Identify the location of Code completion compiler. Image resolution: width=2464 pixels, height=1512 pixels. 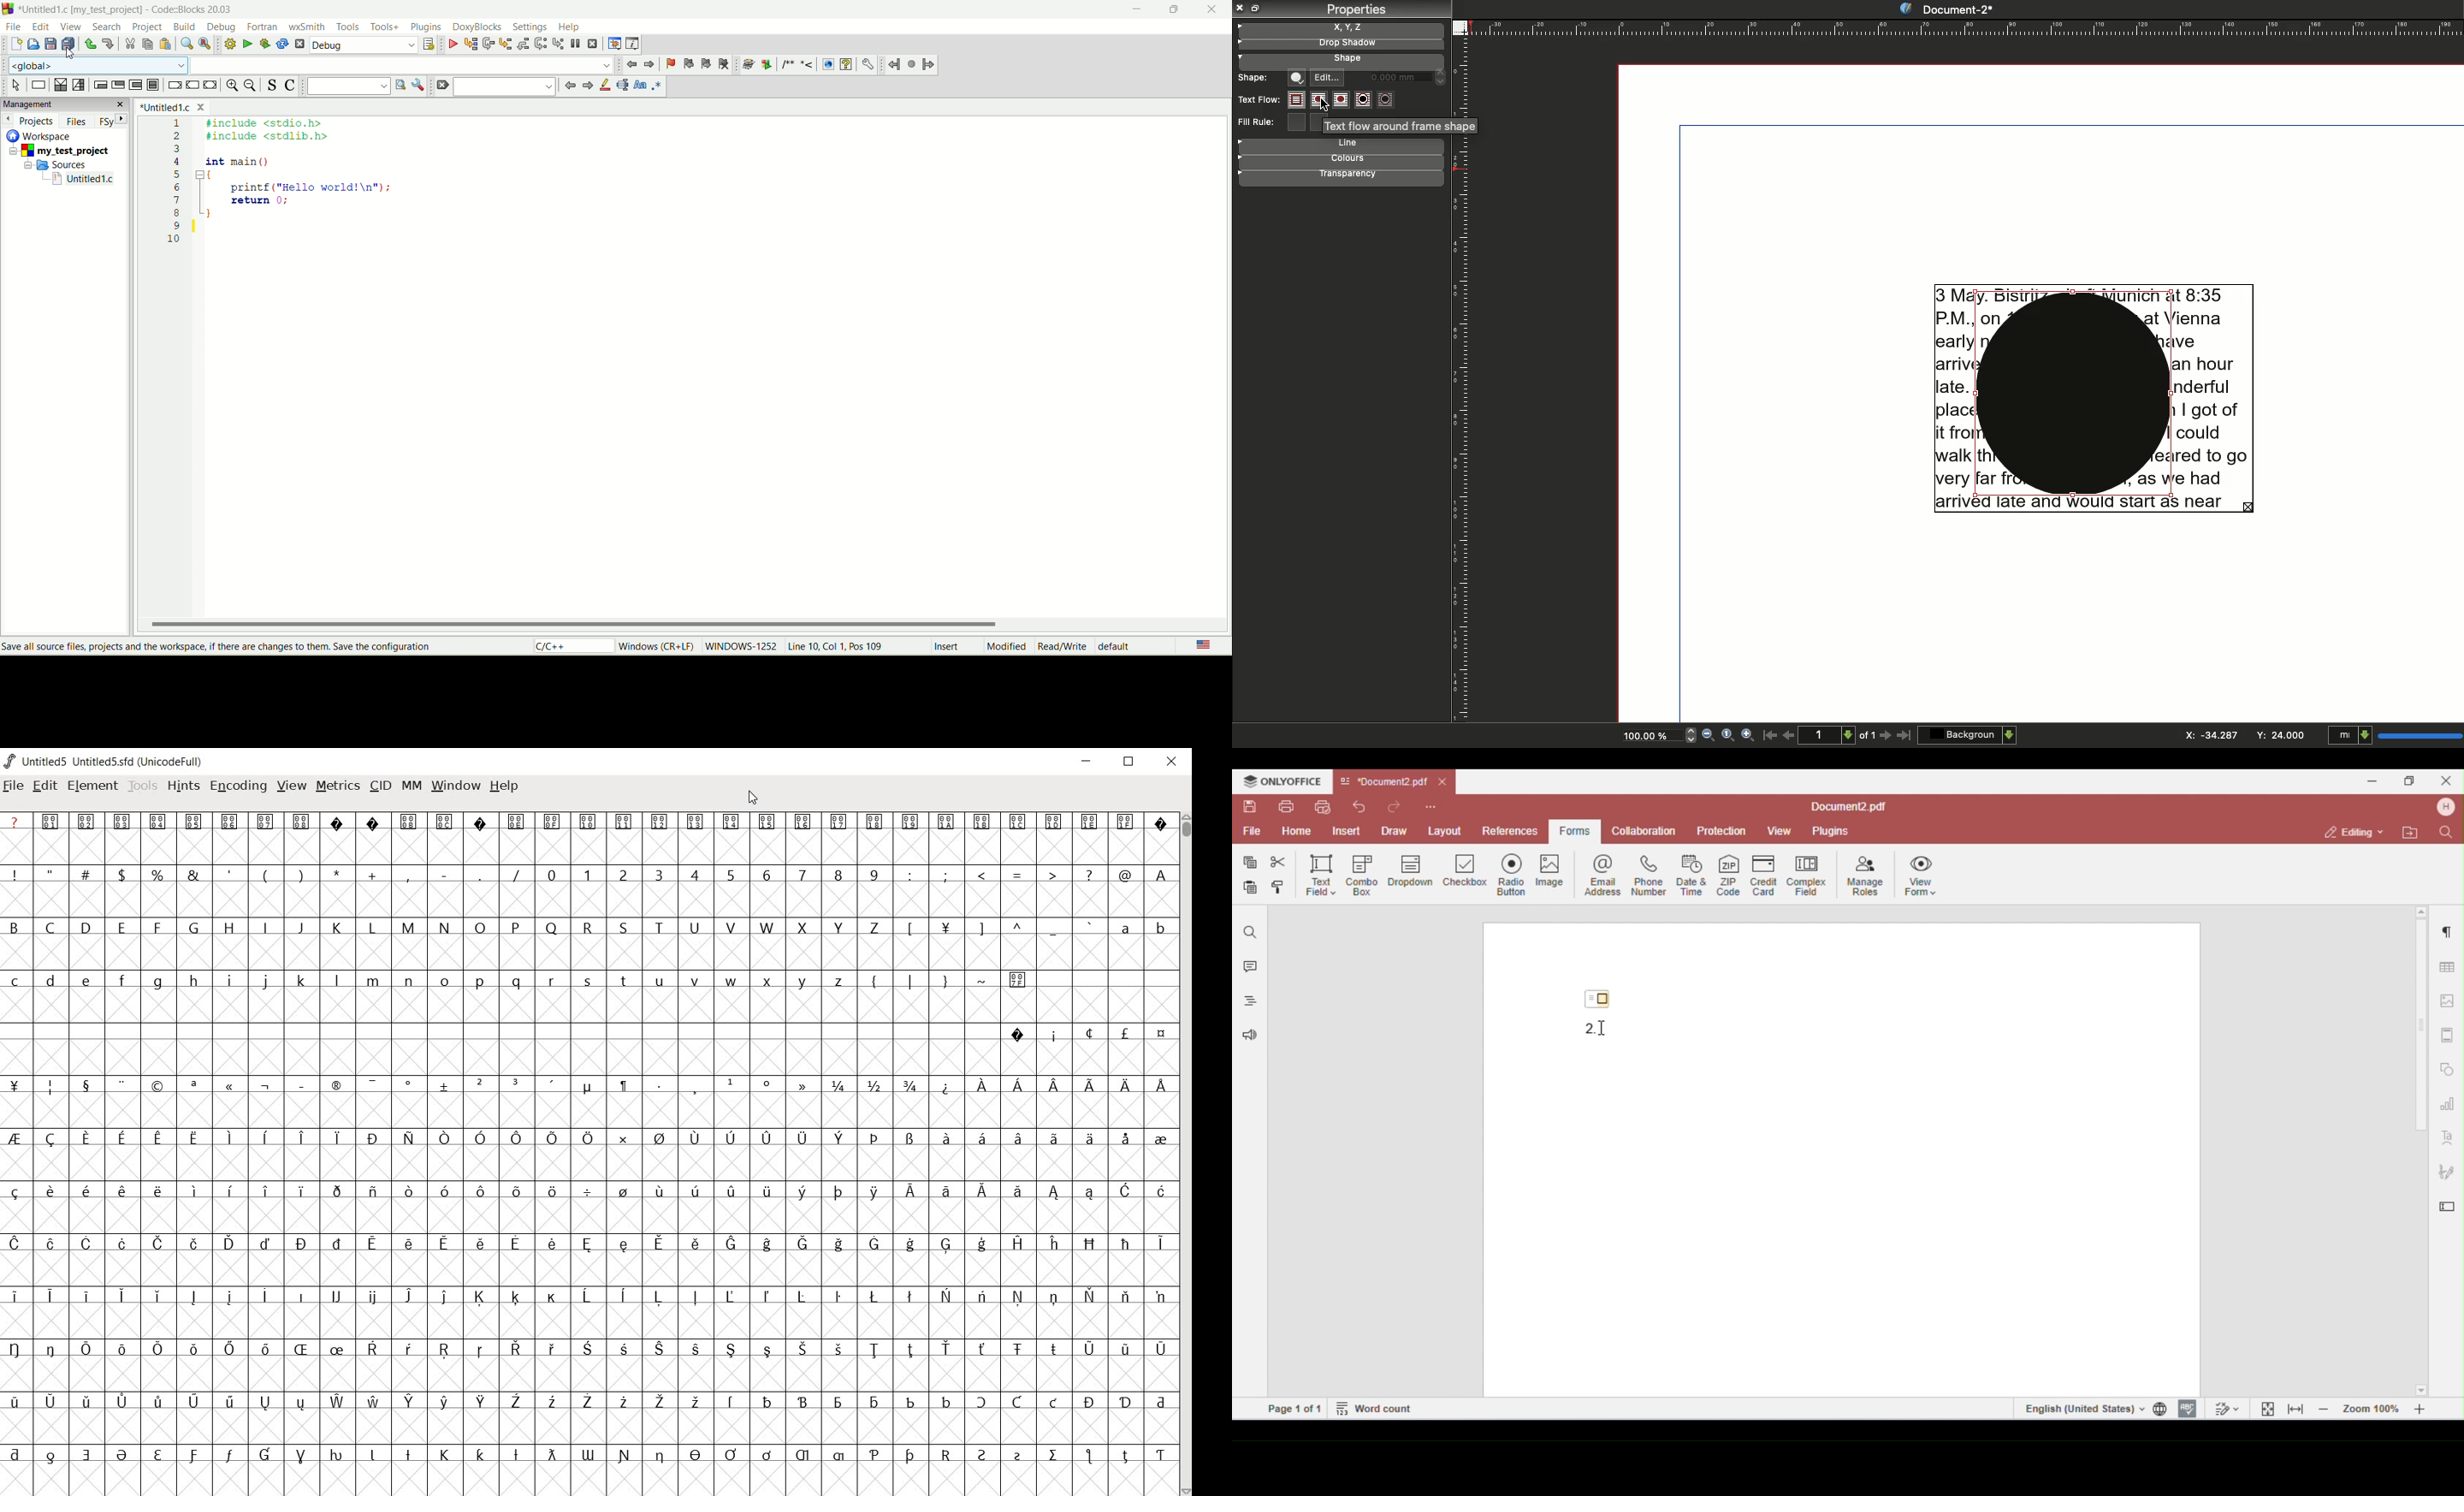
(309, 65).